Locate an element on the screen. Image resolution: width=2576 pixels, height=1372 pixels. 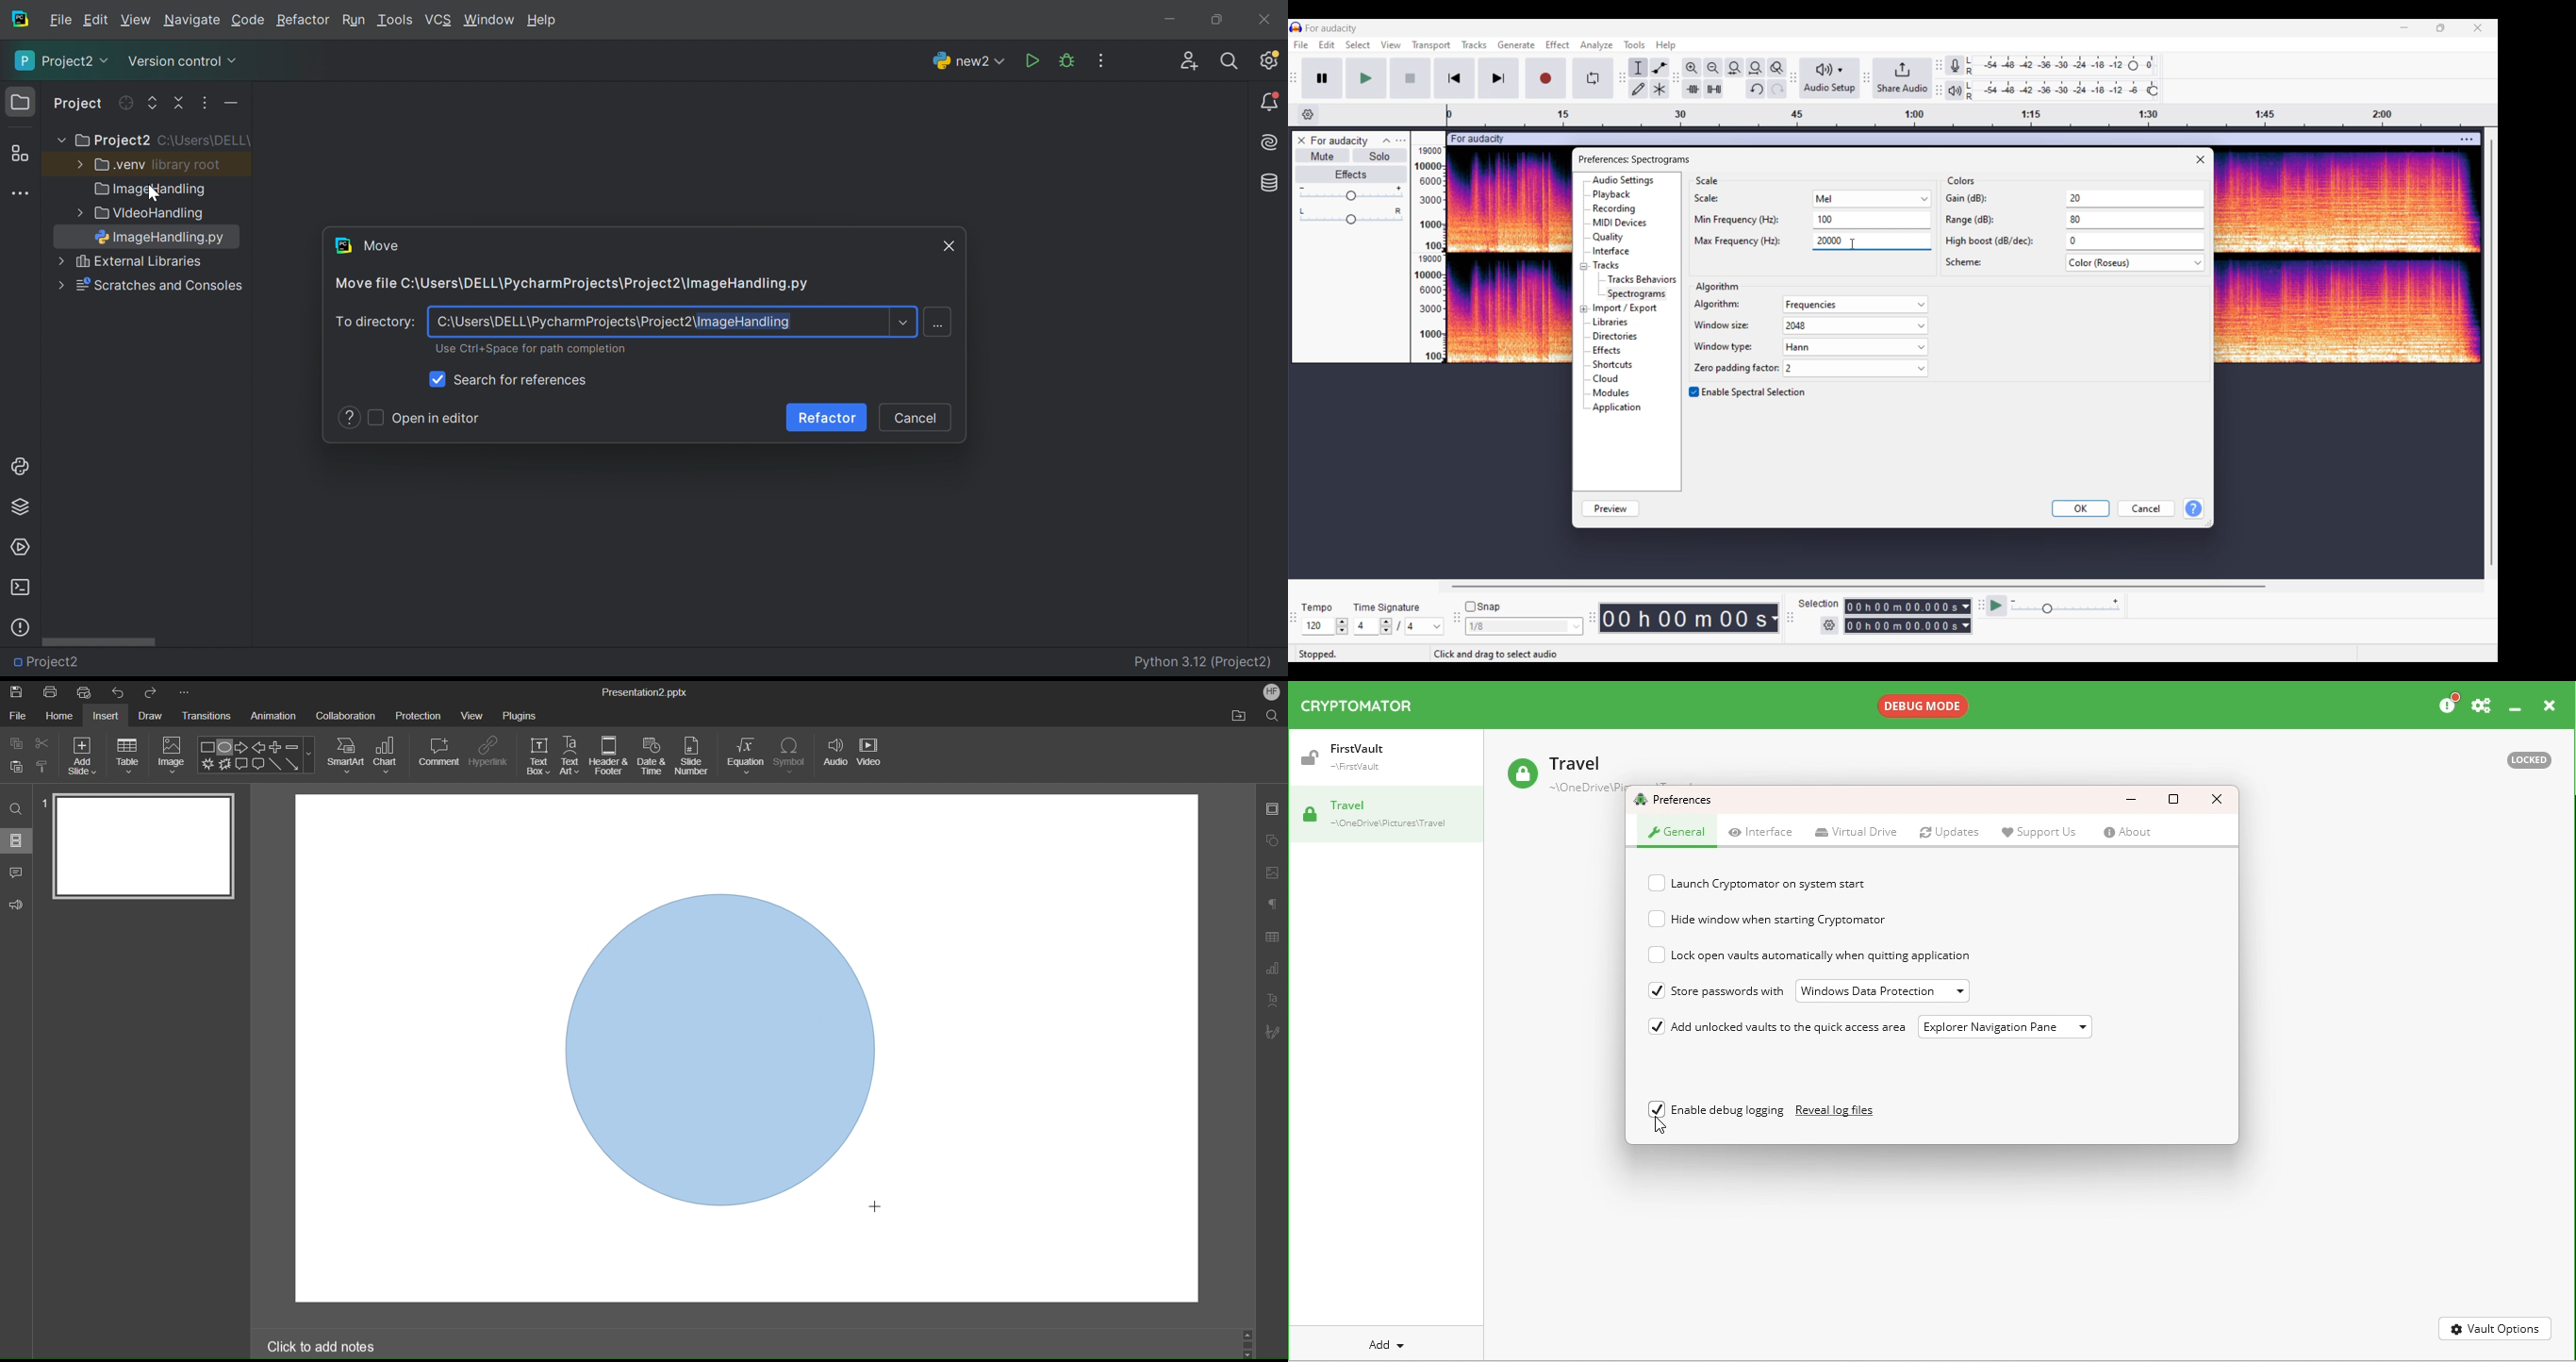
Indicates selection duration is located at coordinates (1819, 603).